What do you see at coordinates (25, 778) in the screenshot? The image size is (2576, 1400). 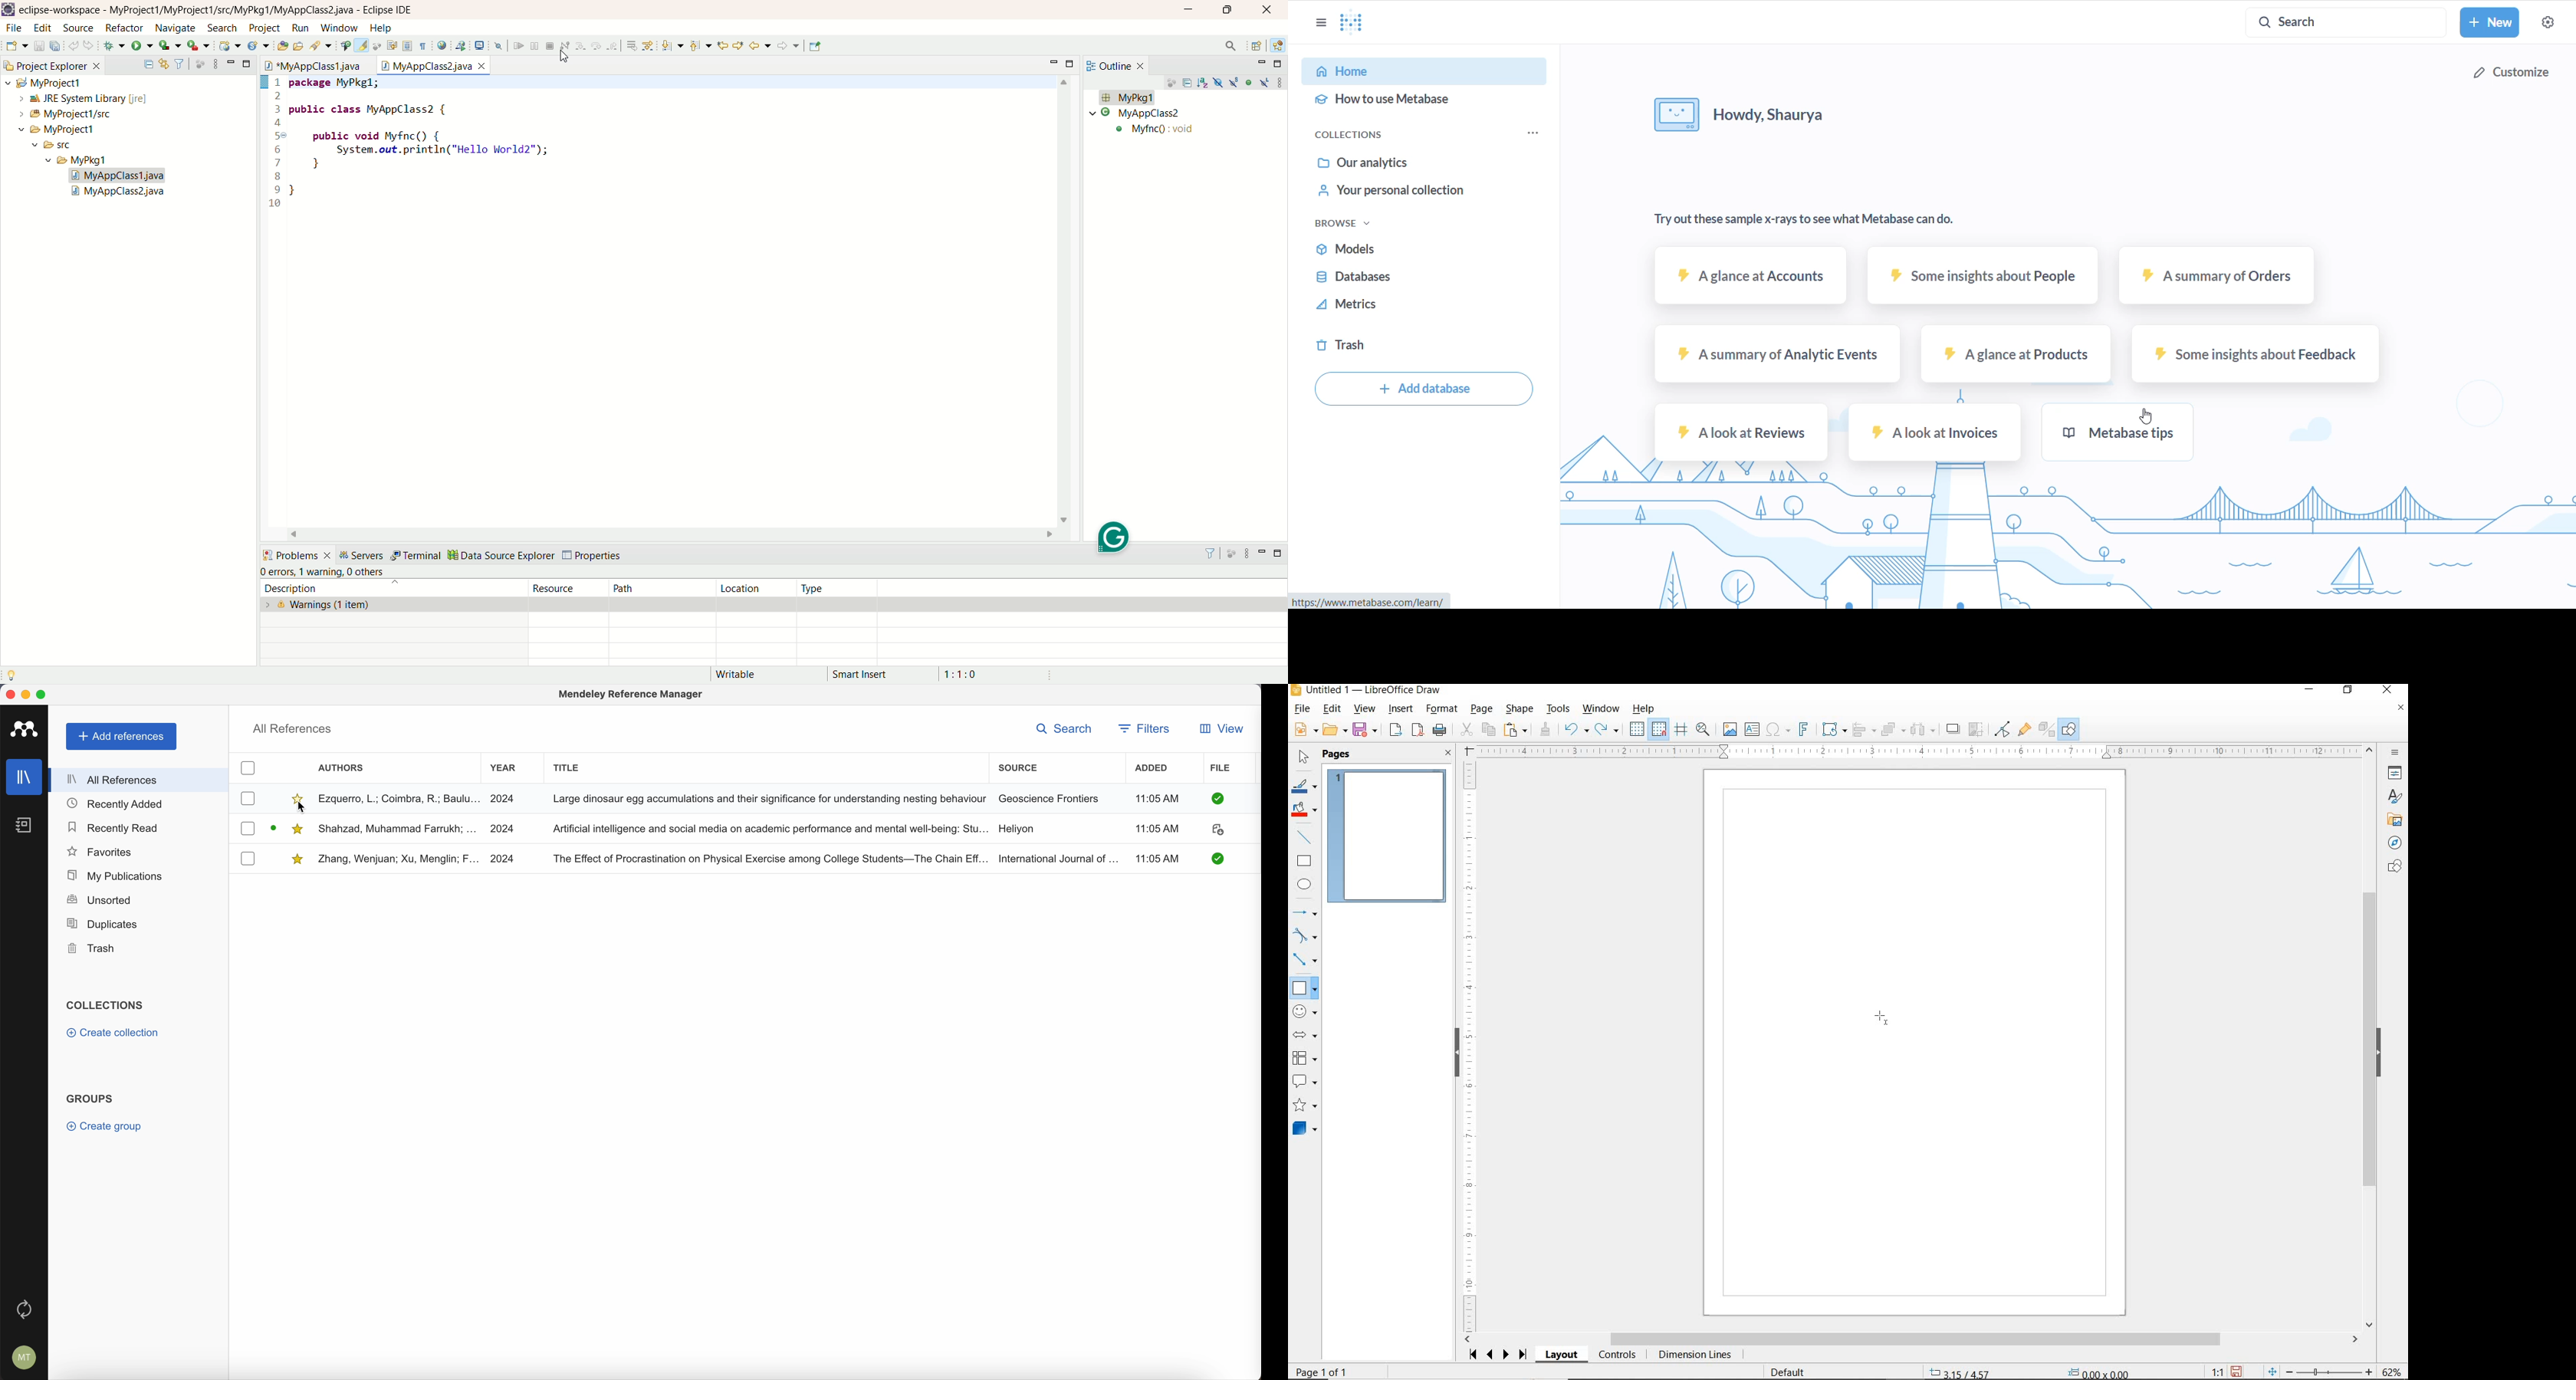 I see `library` at bounding box center [25, 778].